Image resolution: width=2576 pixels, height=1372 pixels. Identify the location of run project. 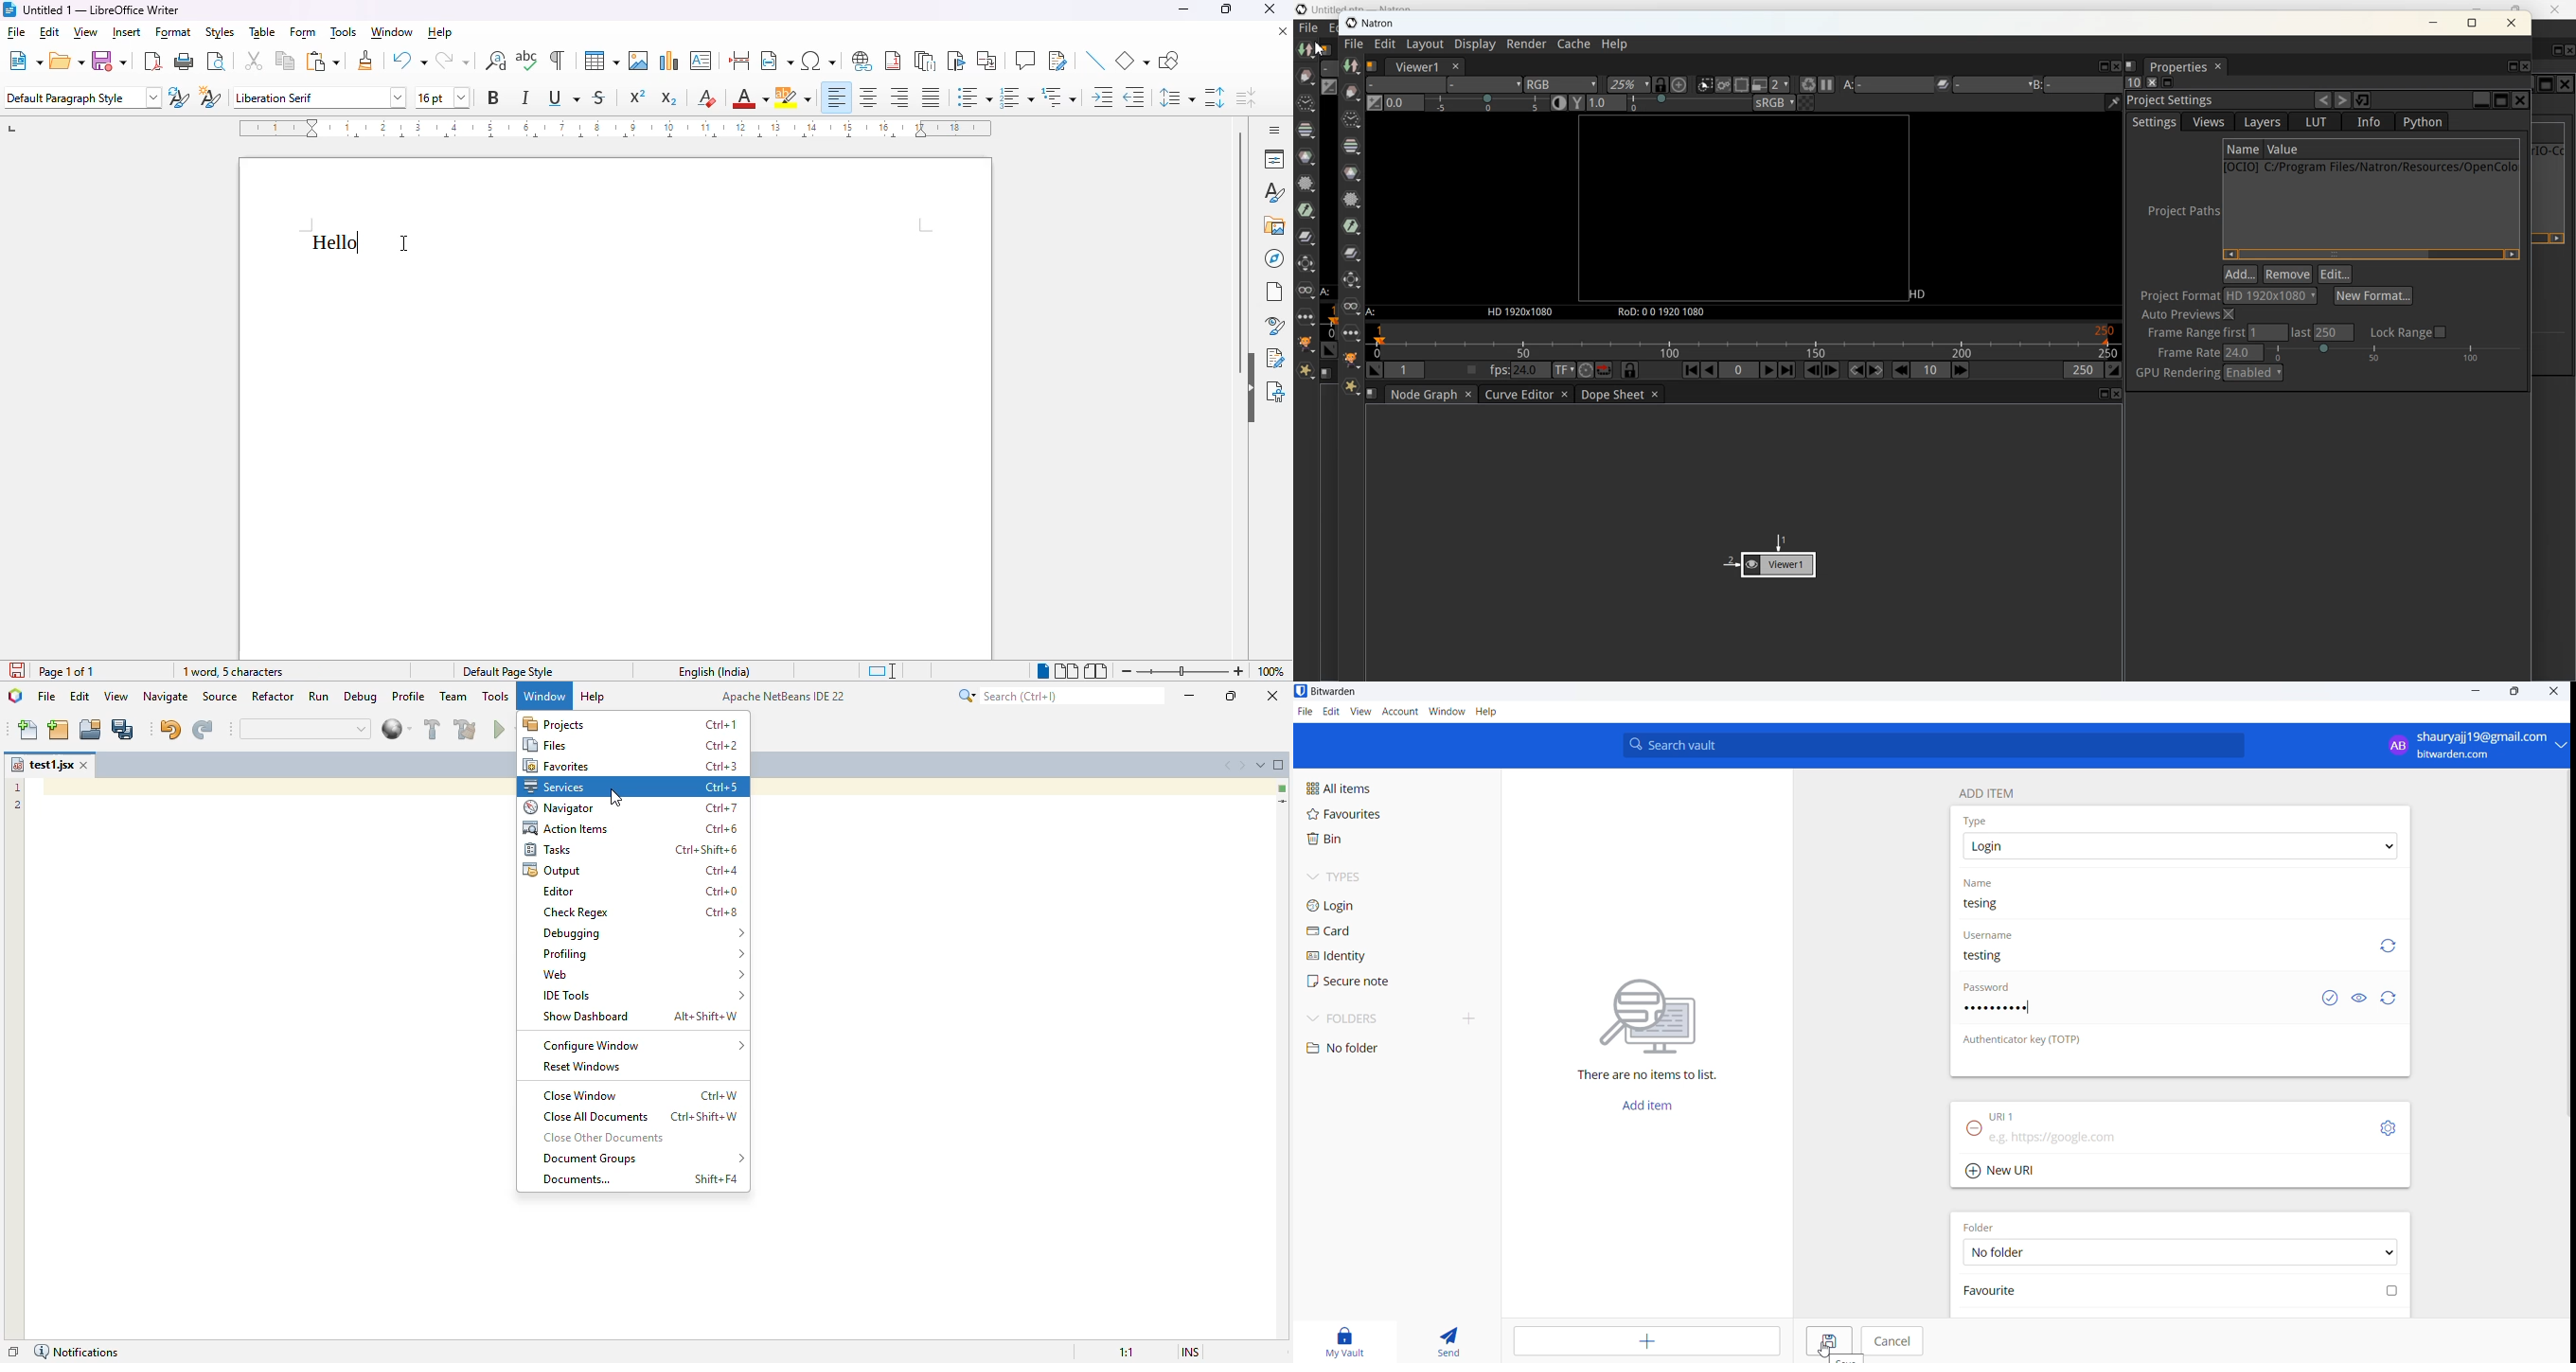
(505, 729).